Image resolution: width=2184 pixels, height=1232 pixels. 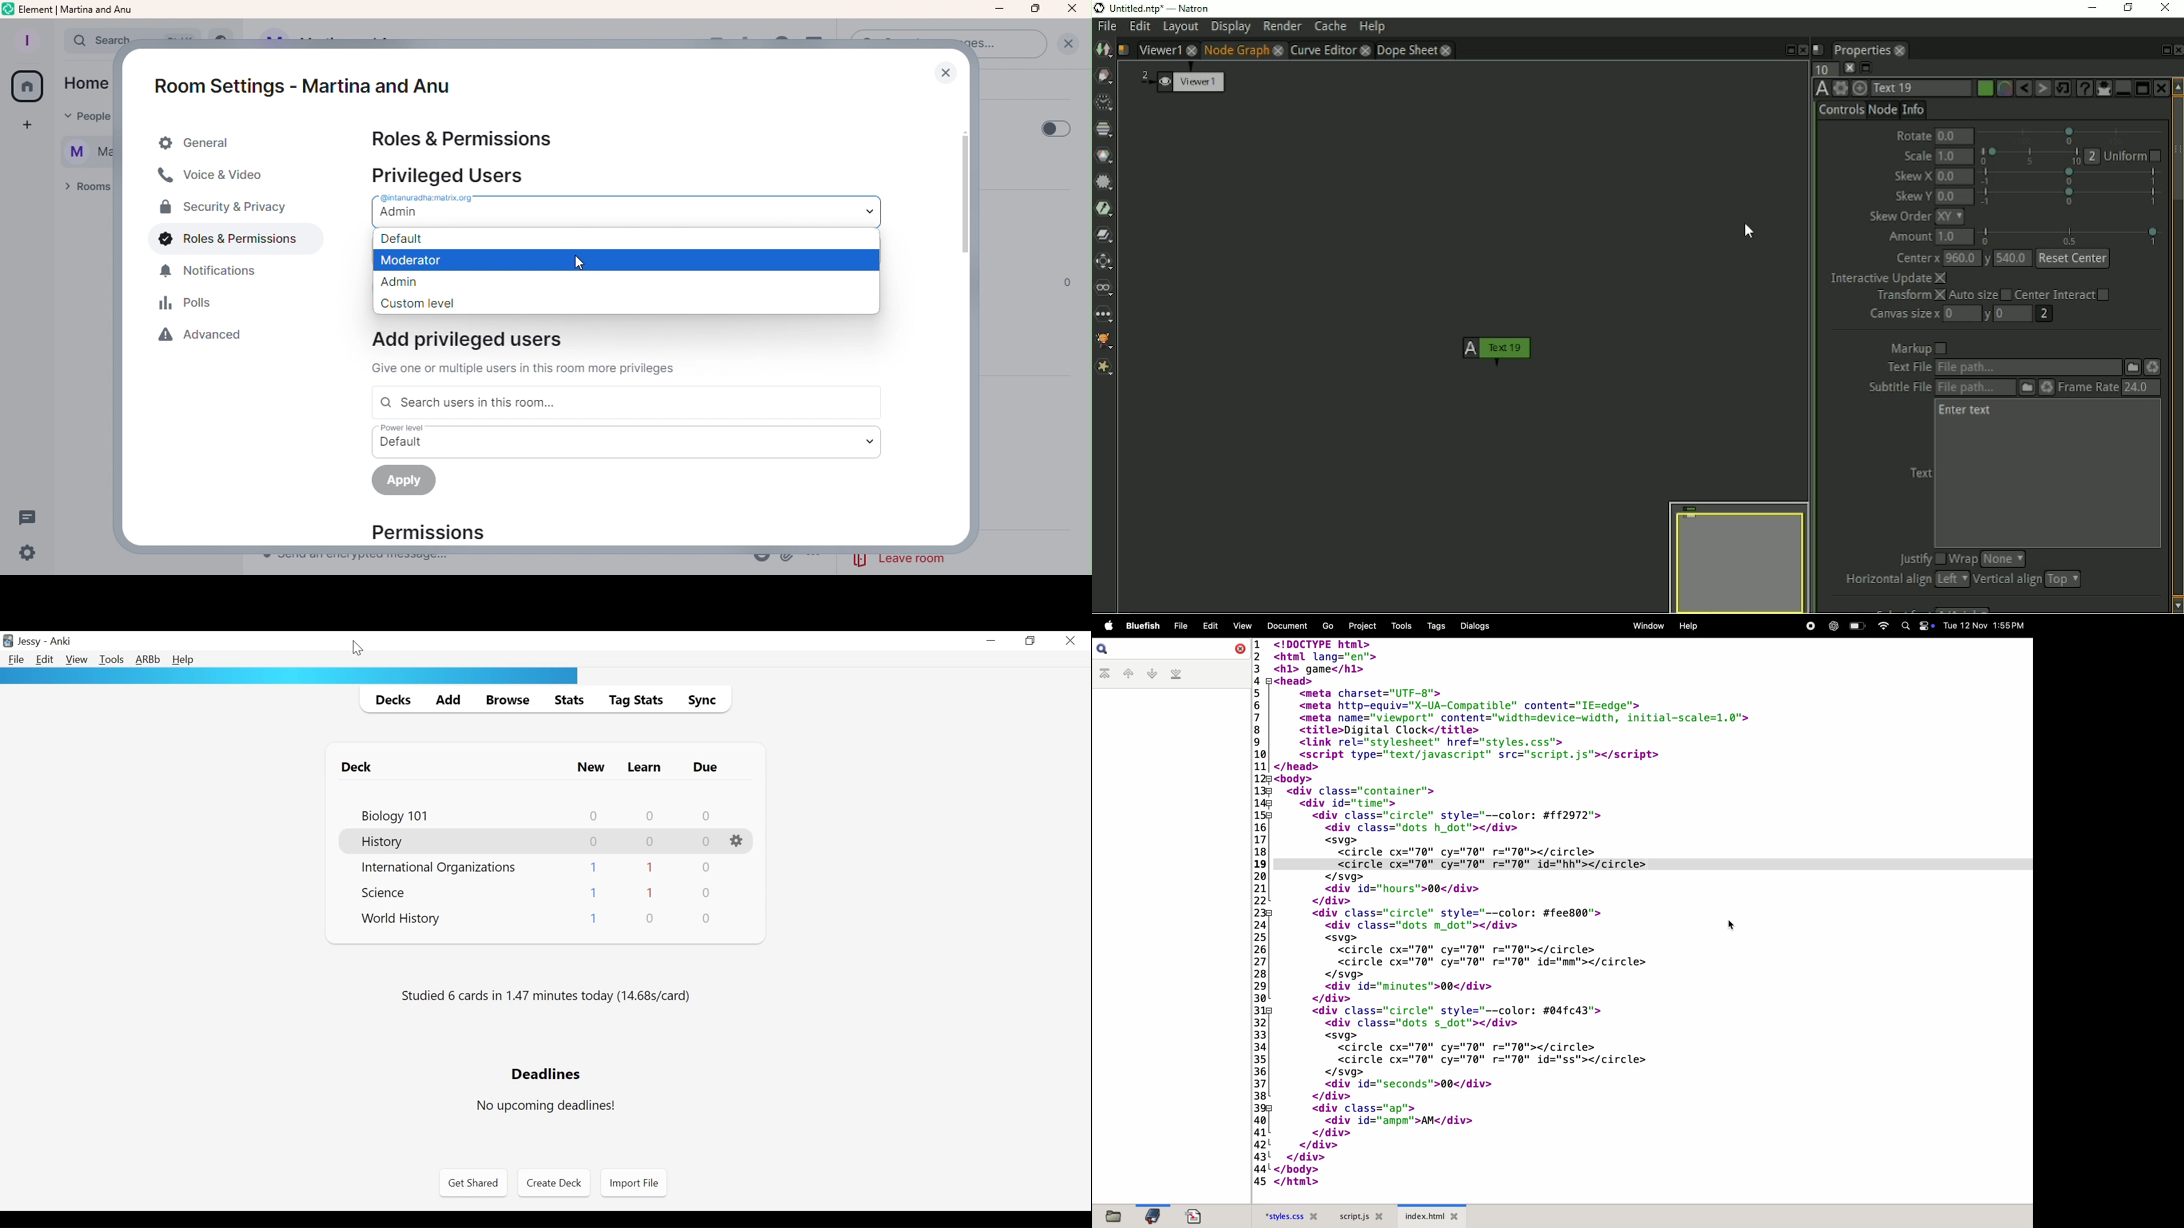 What do you see at coordinates (1126, 673) in the screenshot?
I see `previous bookmark` at bounding box center [1126, 673].